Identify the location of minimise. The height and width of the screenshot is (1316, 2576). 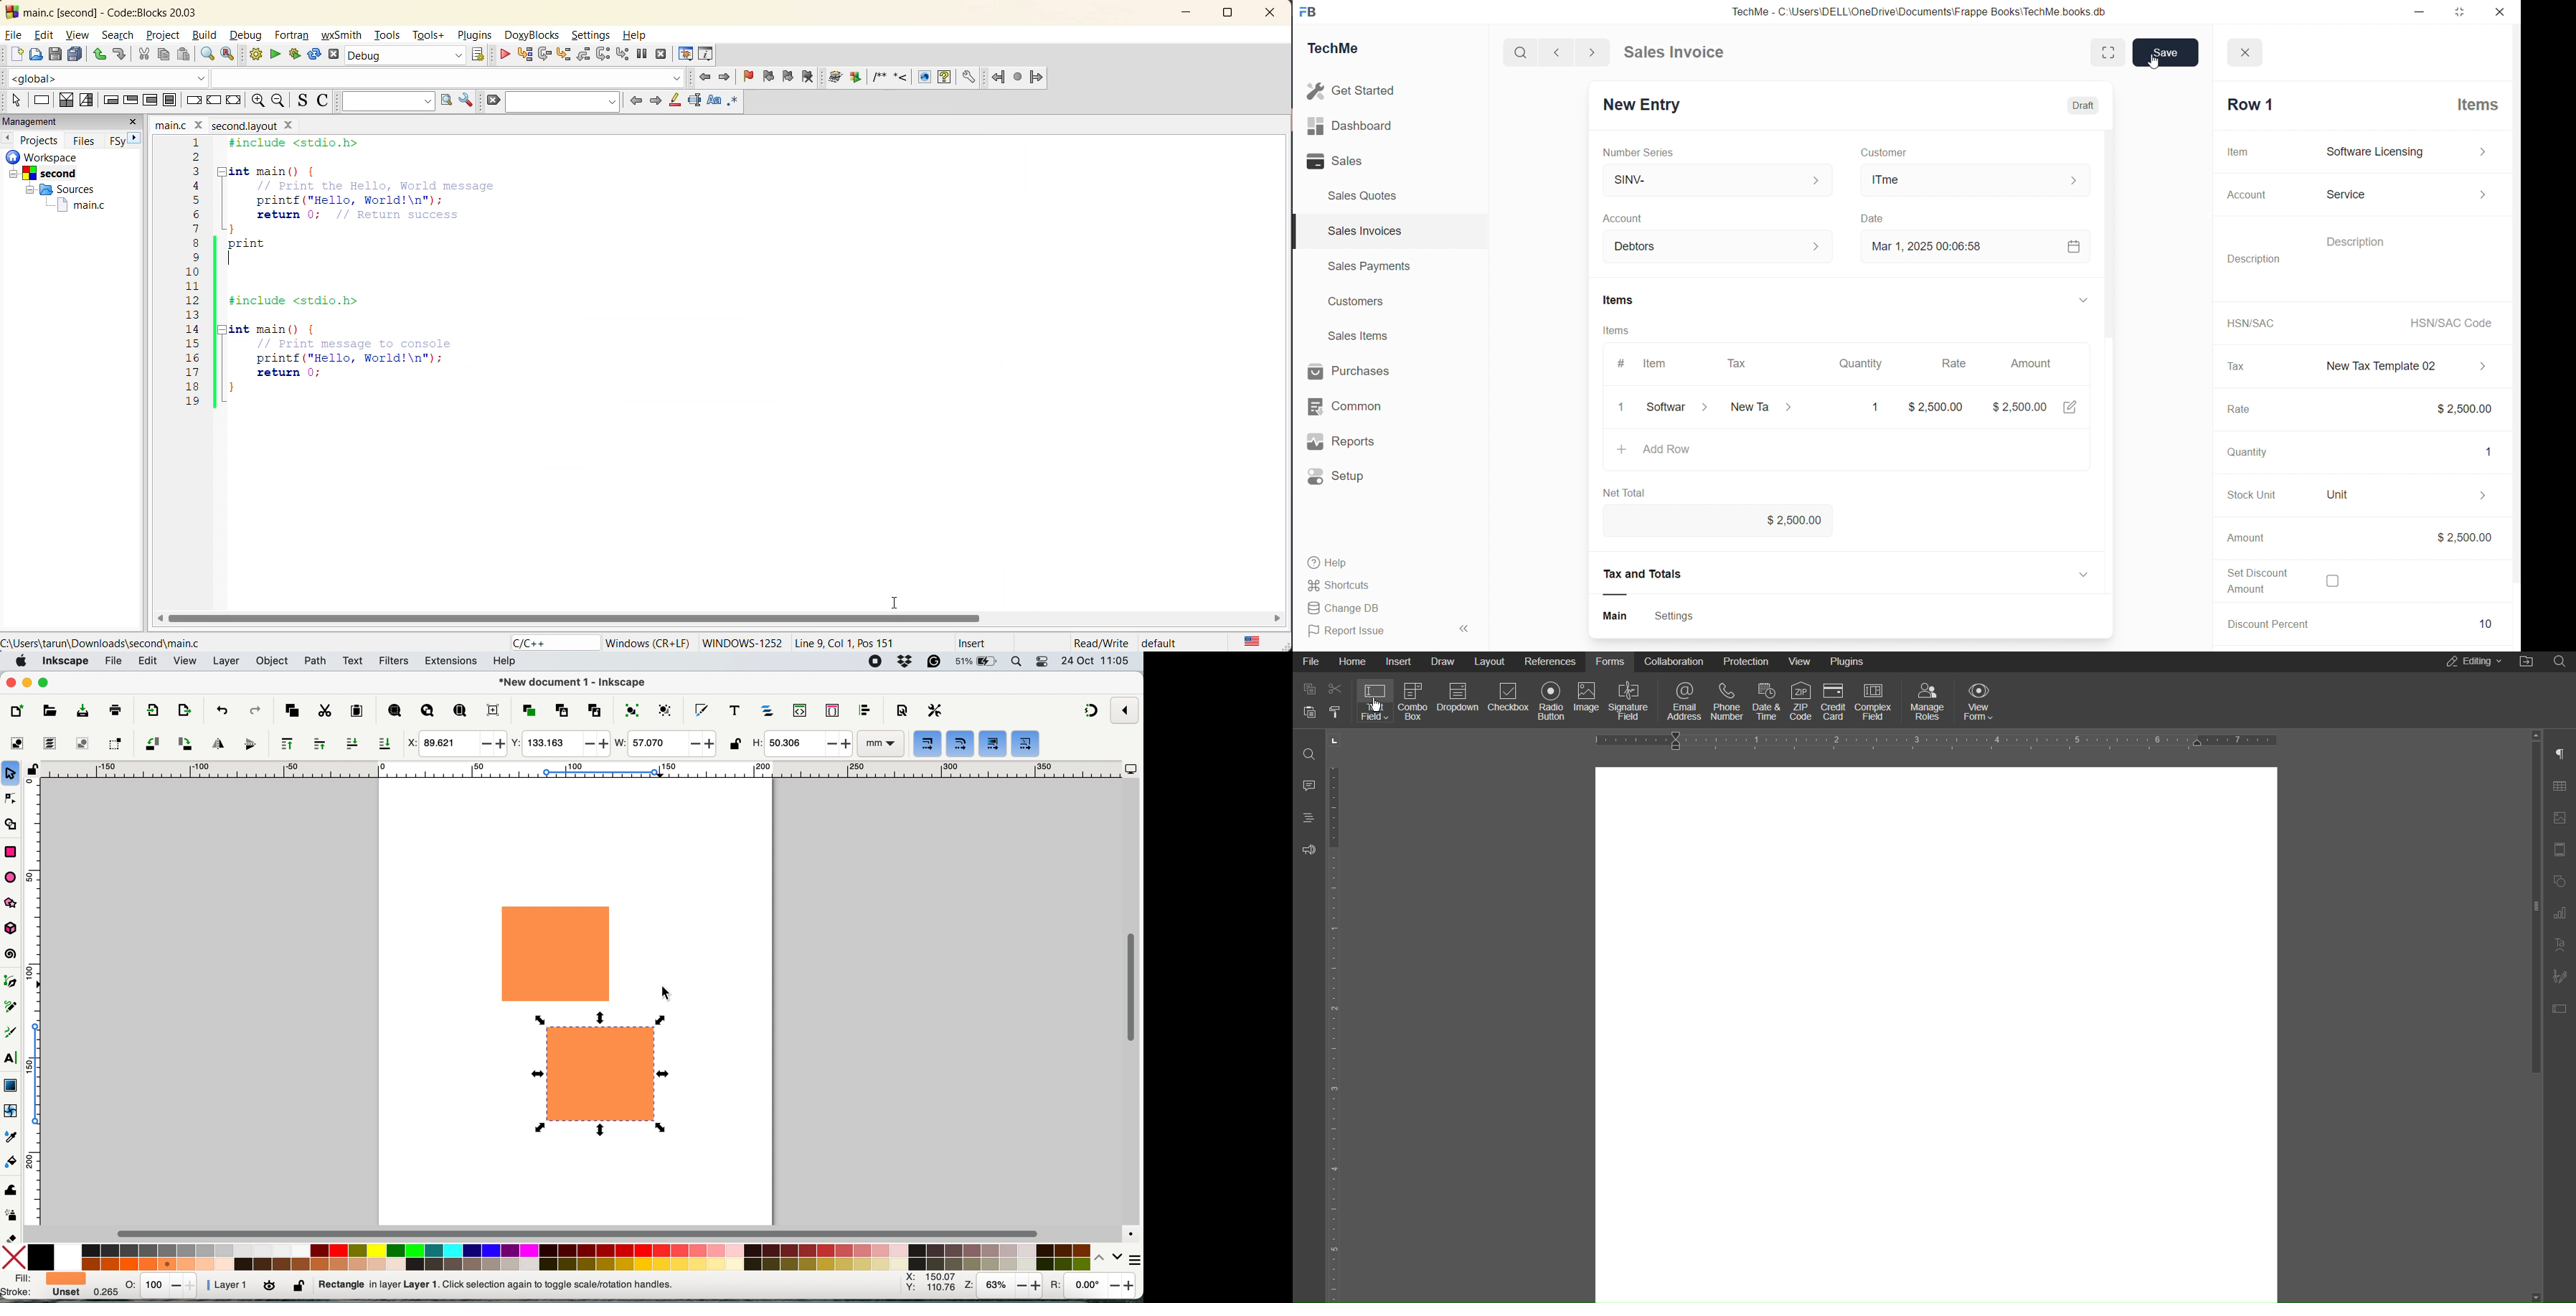
(27, 681).